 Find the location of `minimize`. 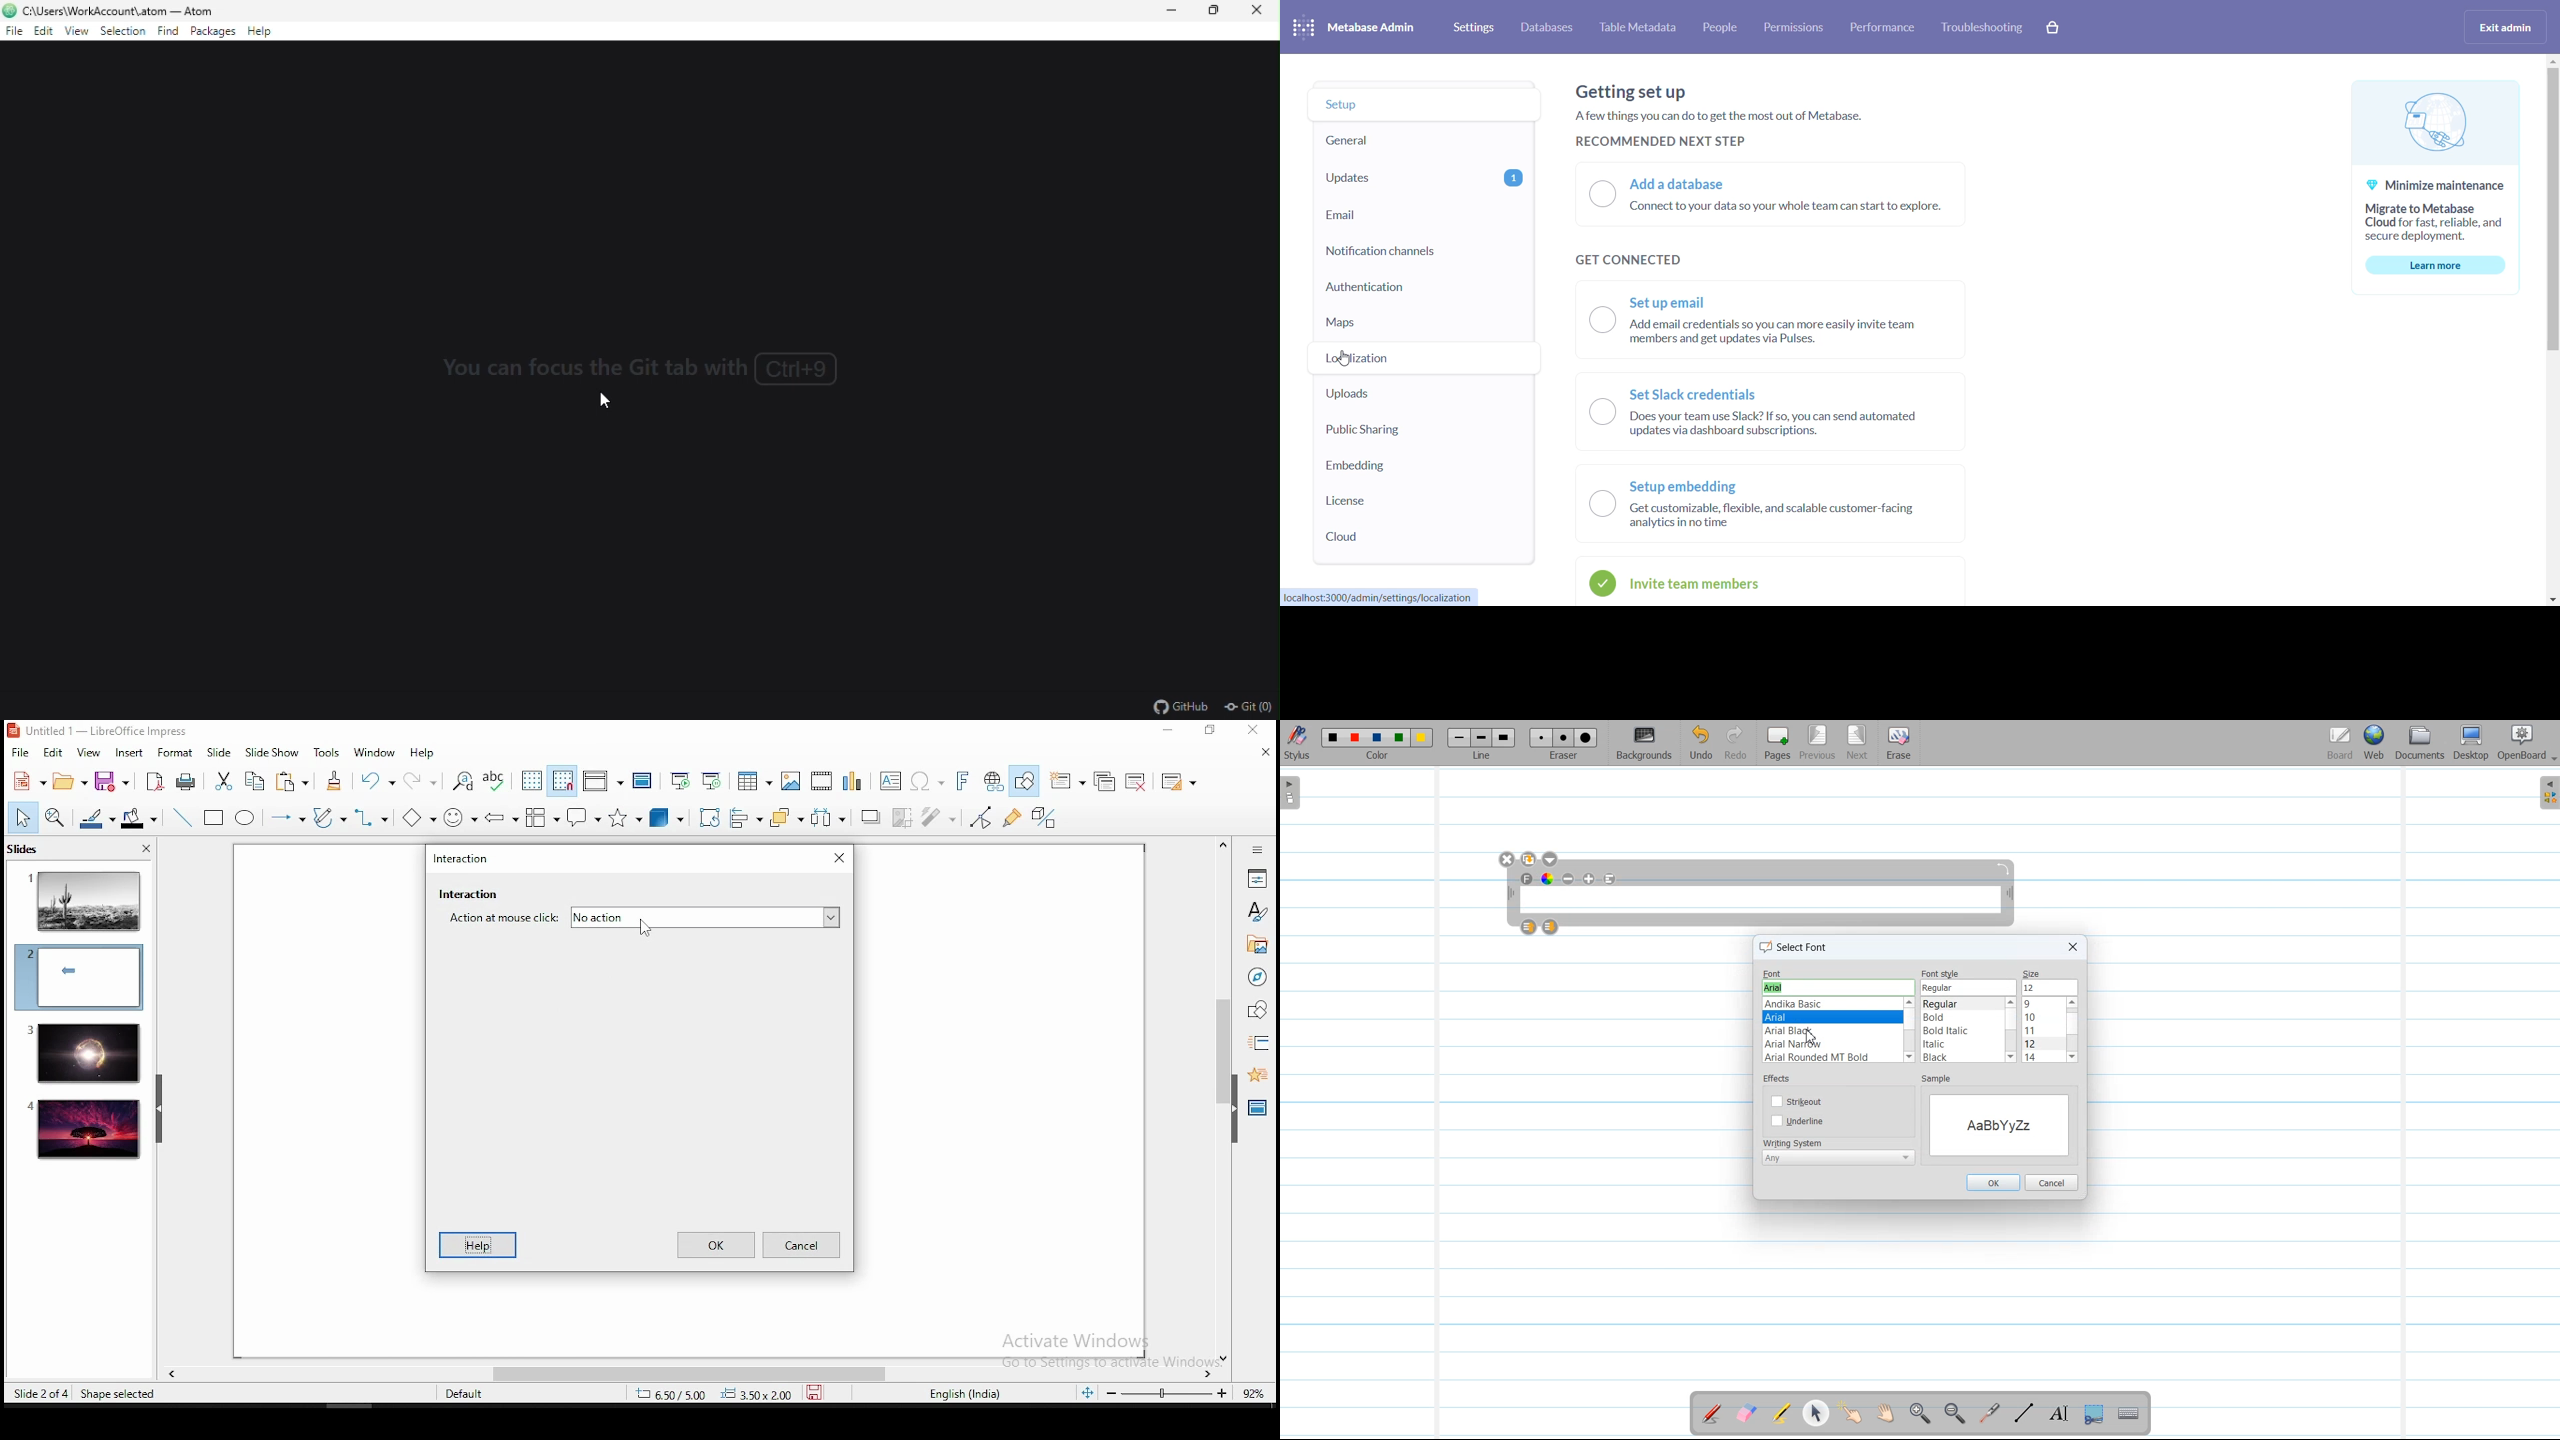

minimize is located at coordinates (1167, 731).